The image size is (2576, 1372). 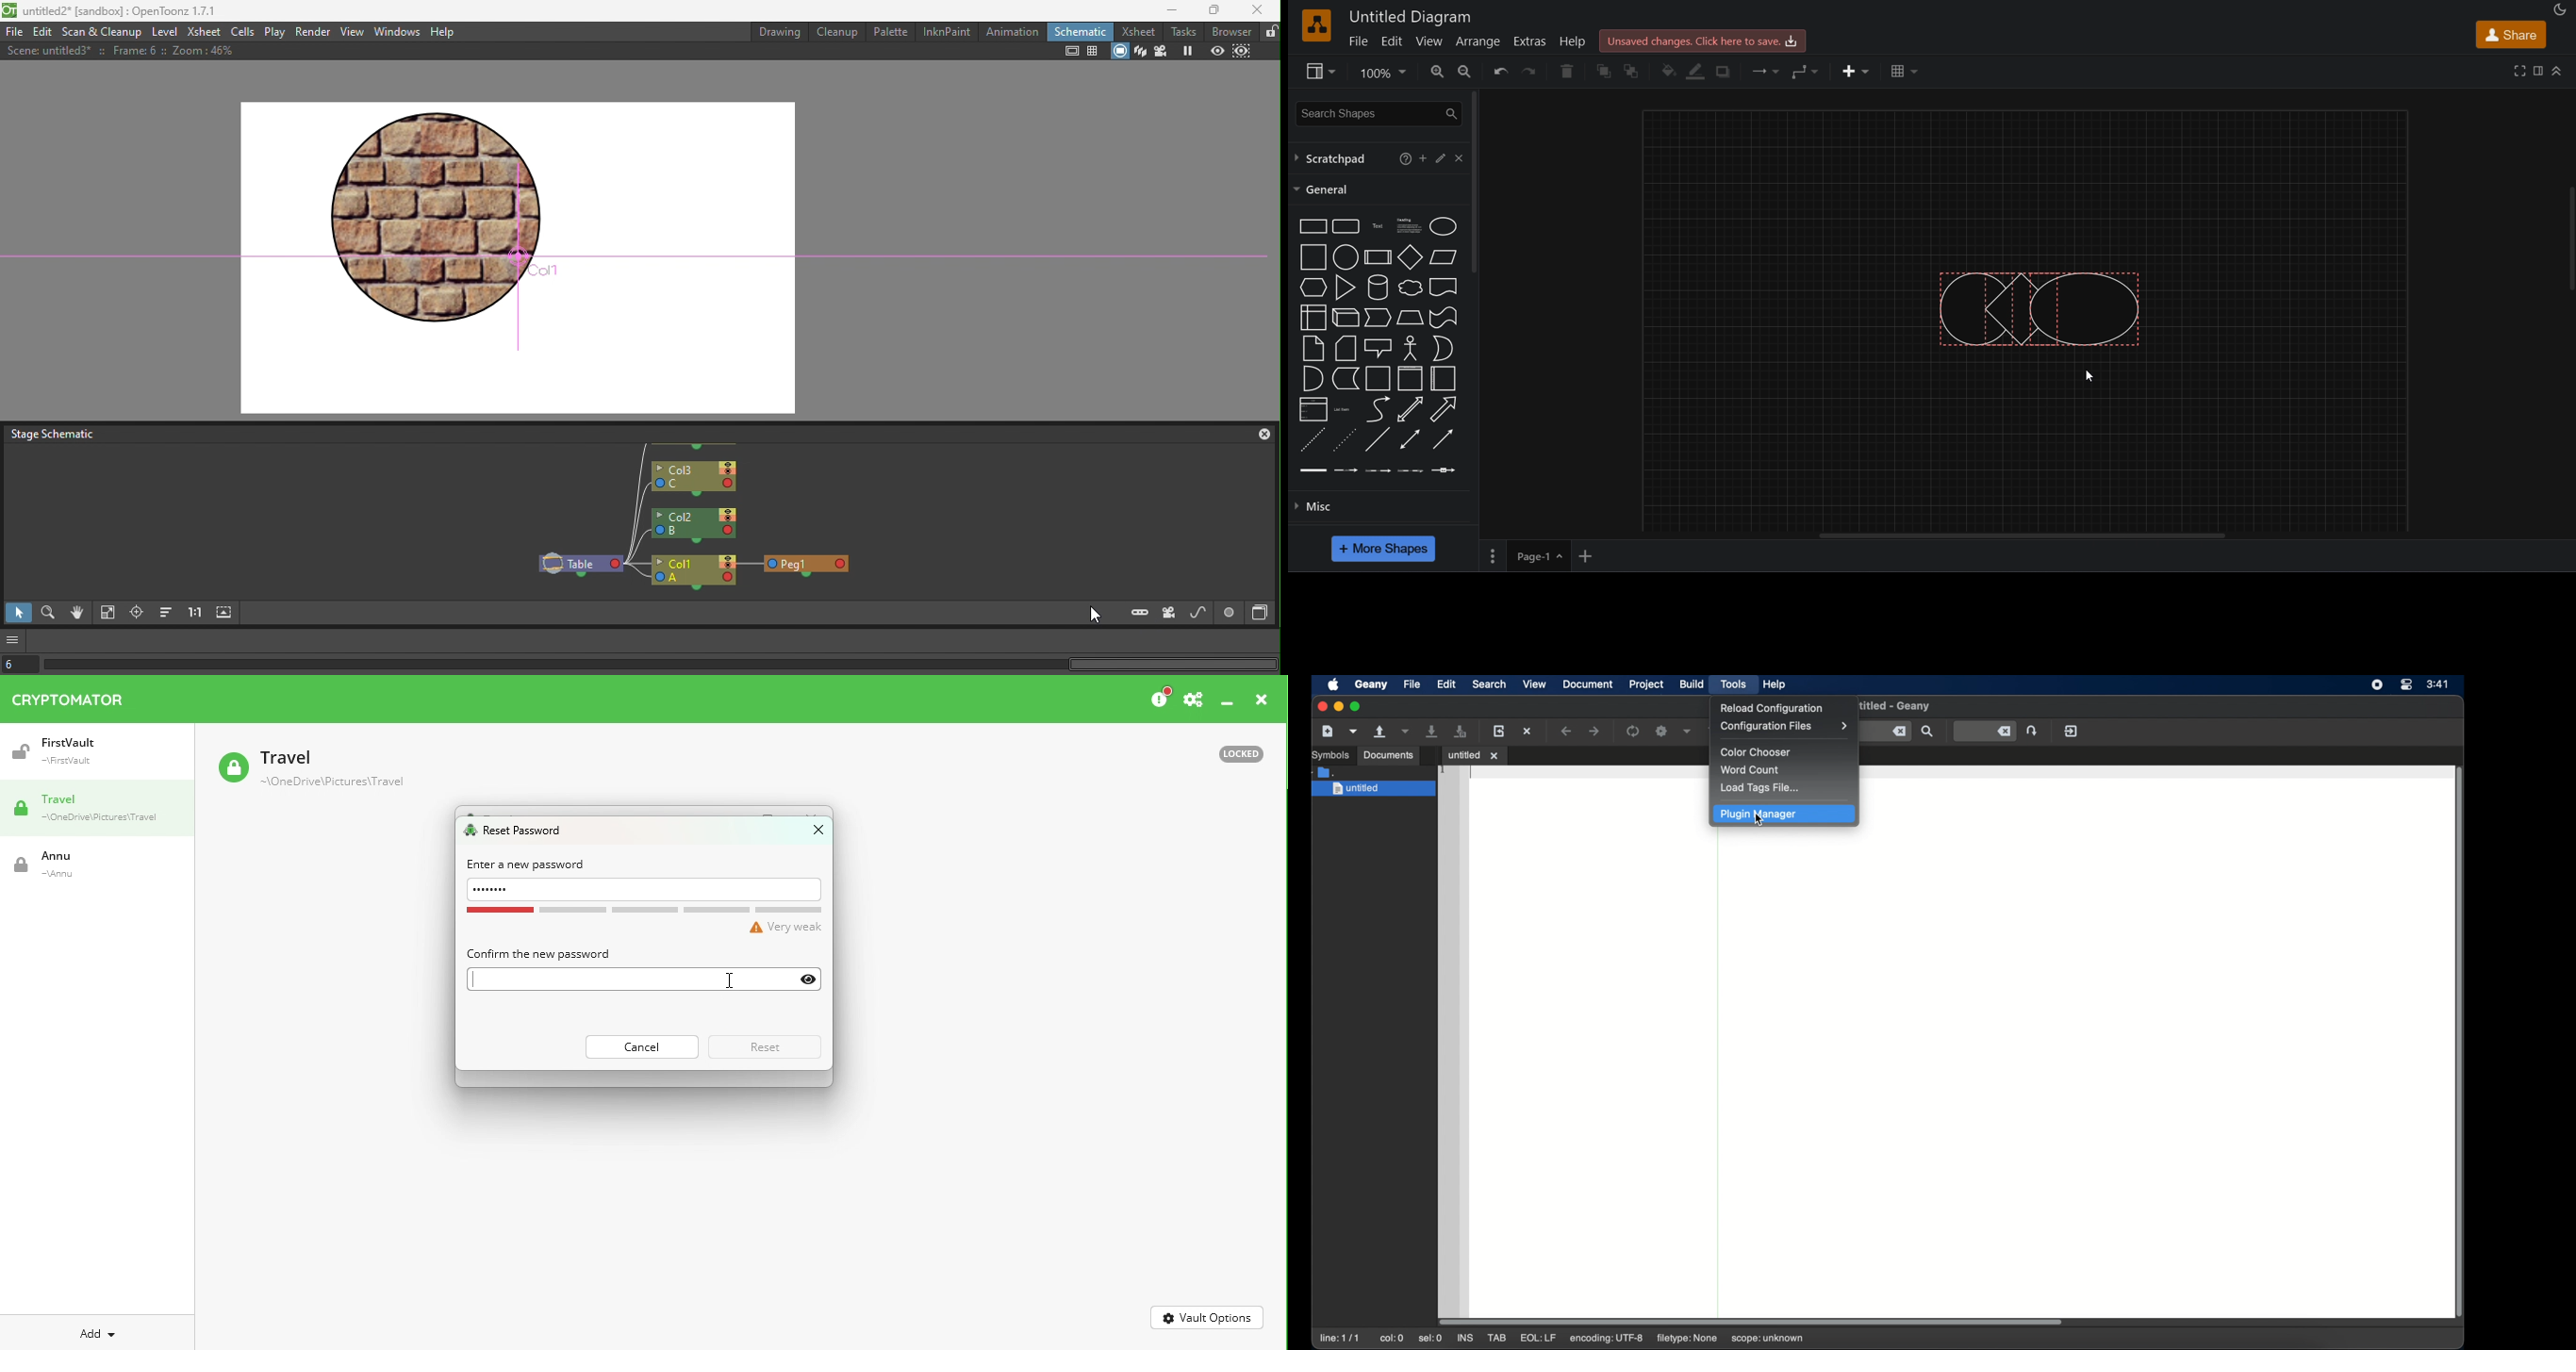 I want to click on circle, so click(x=1344, y=257).